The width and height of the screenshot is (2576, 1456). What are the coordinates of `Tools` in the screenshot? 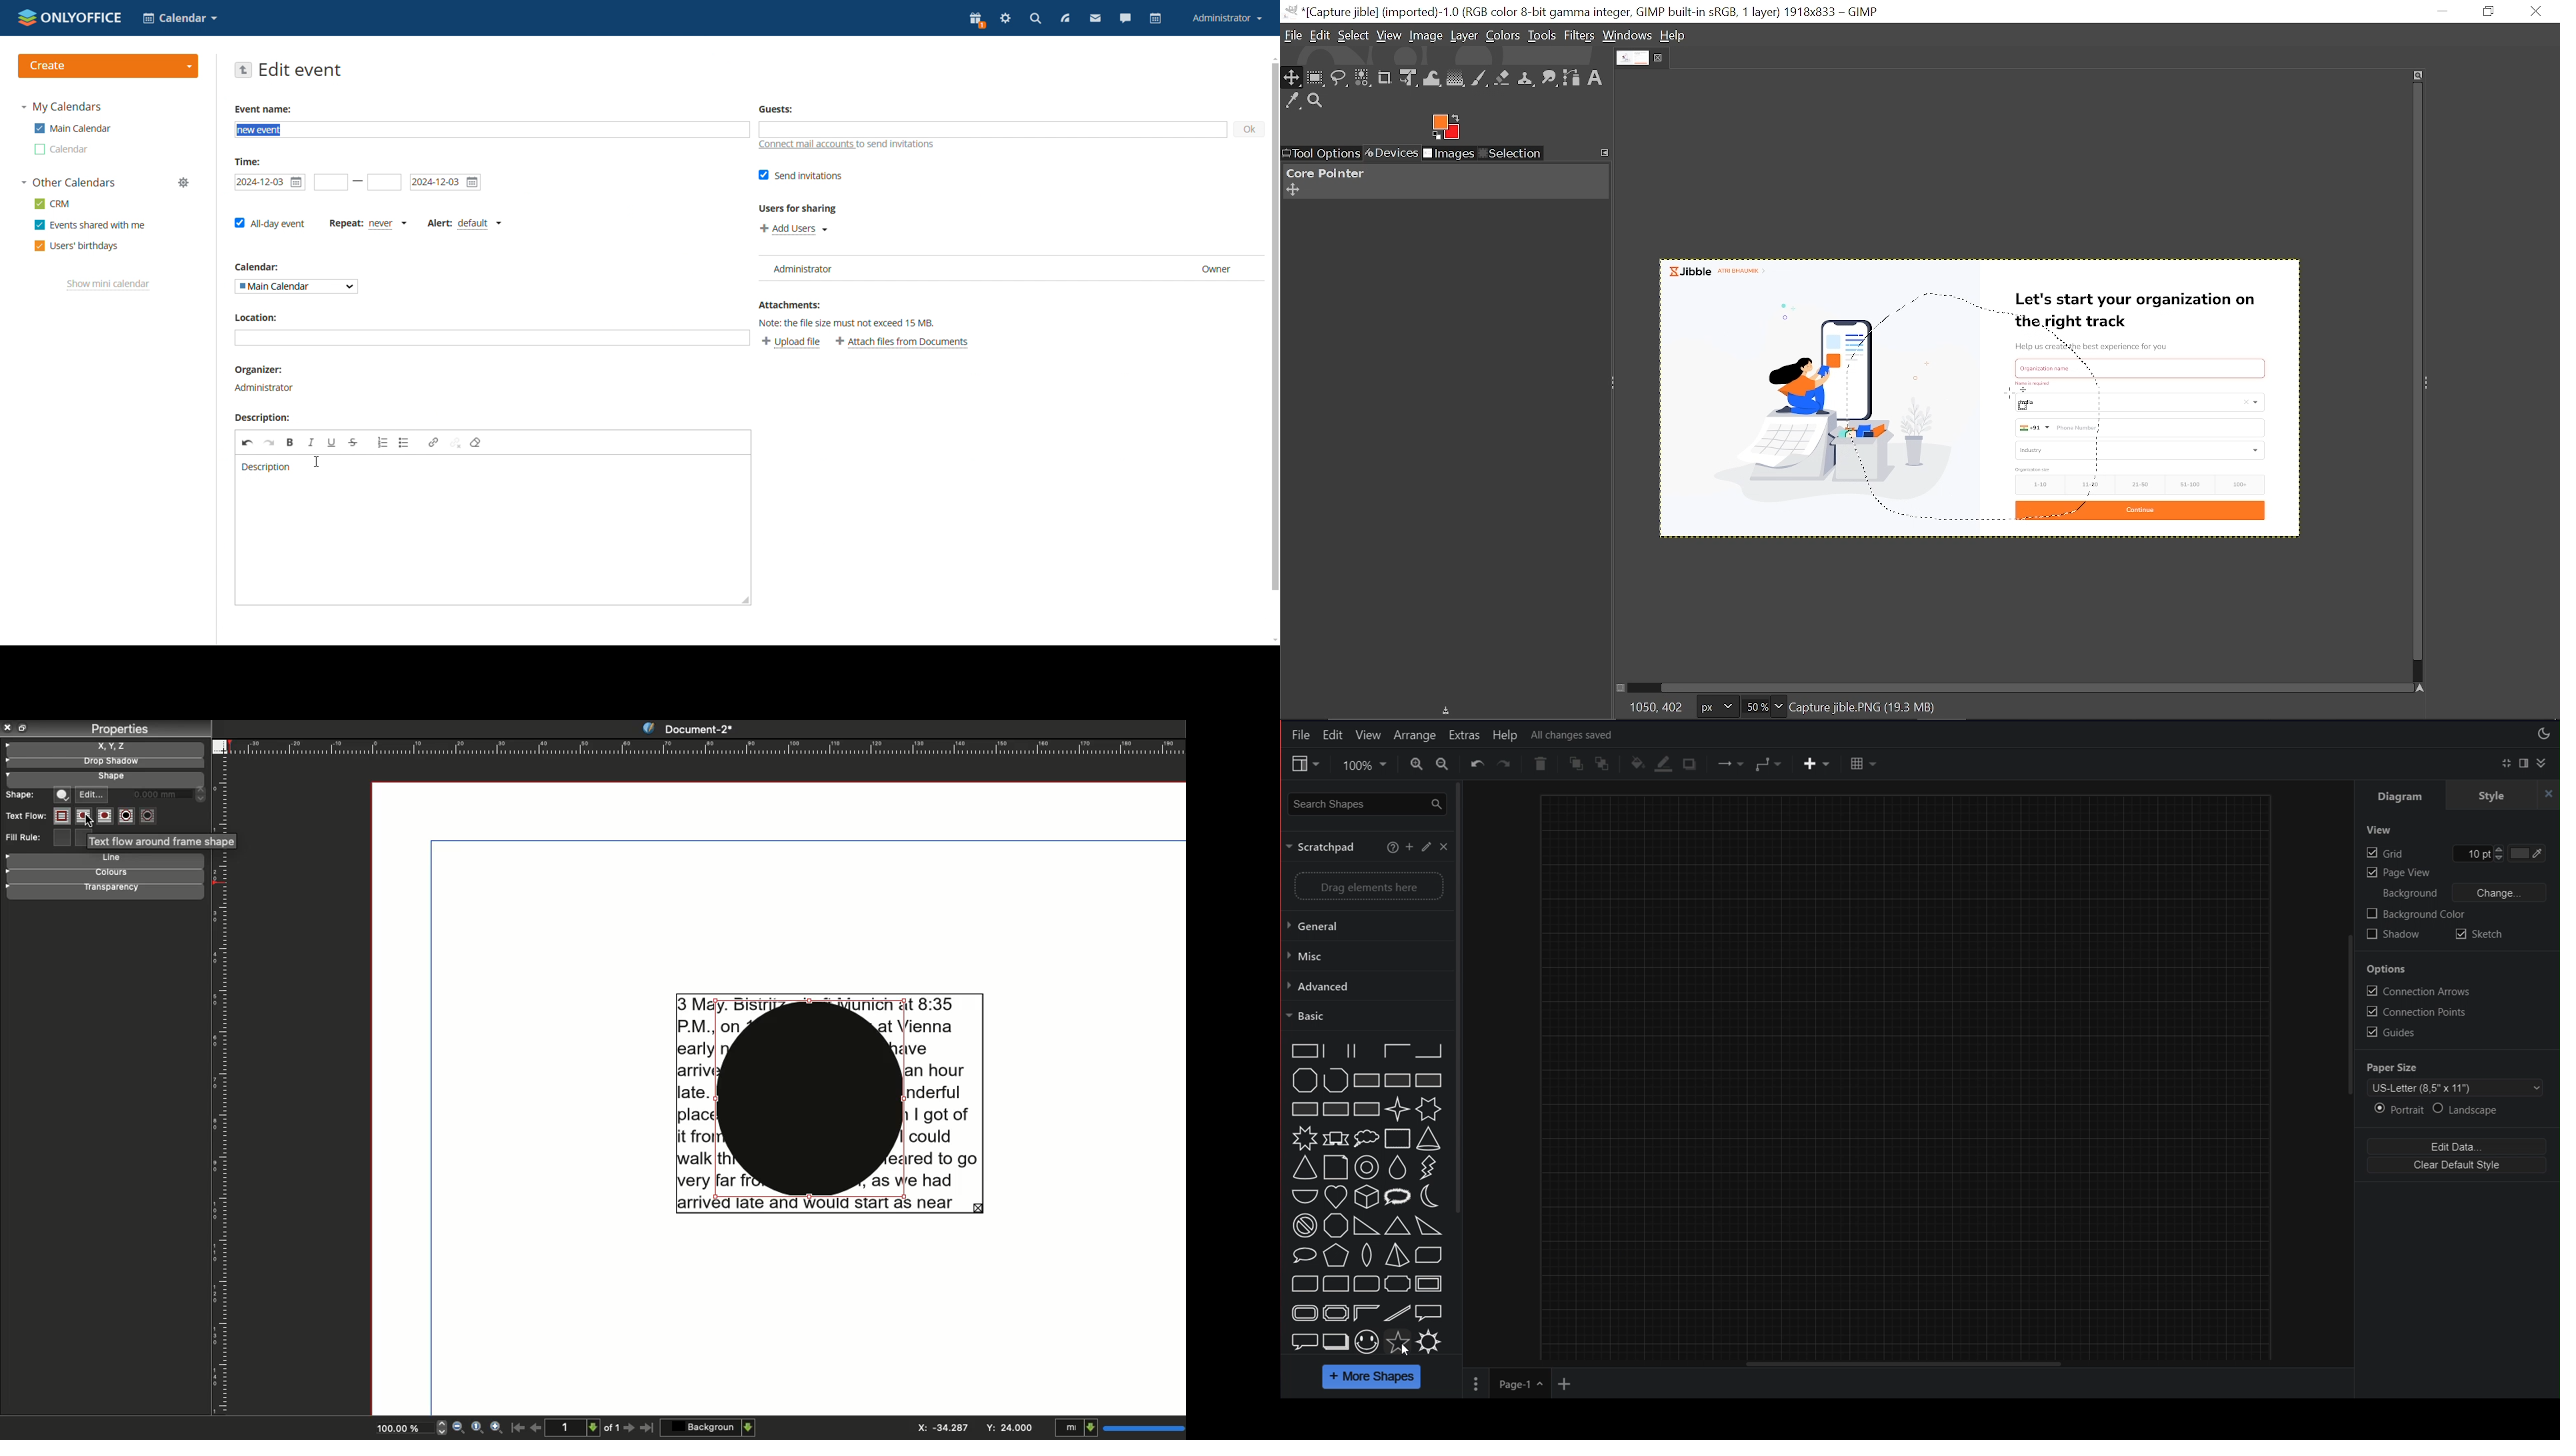 It's located at (1542, 35).